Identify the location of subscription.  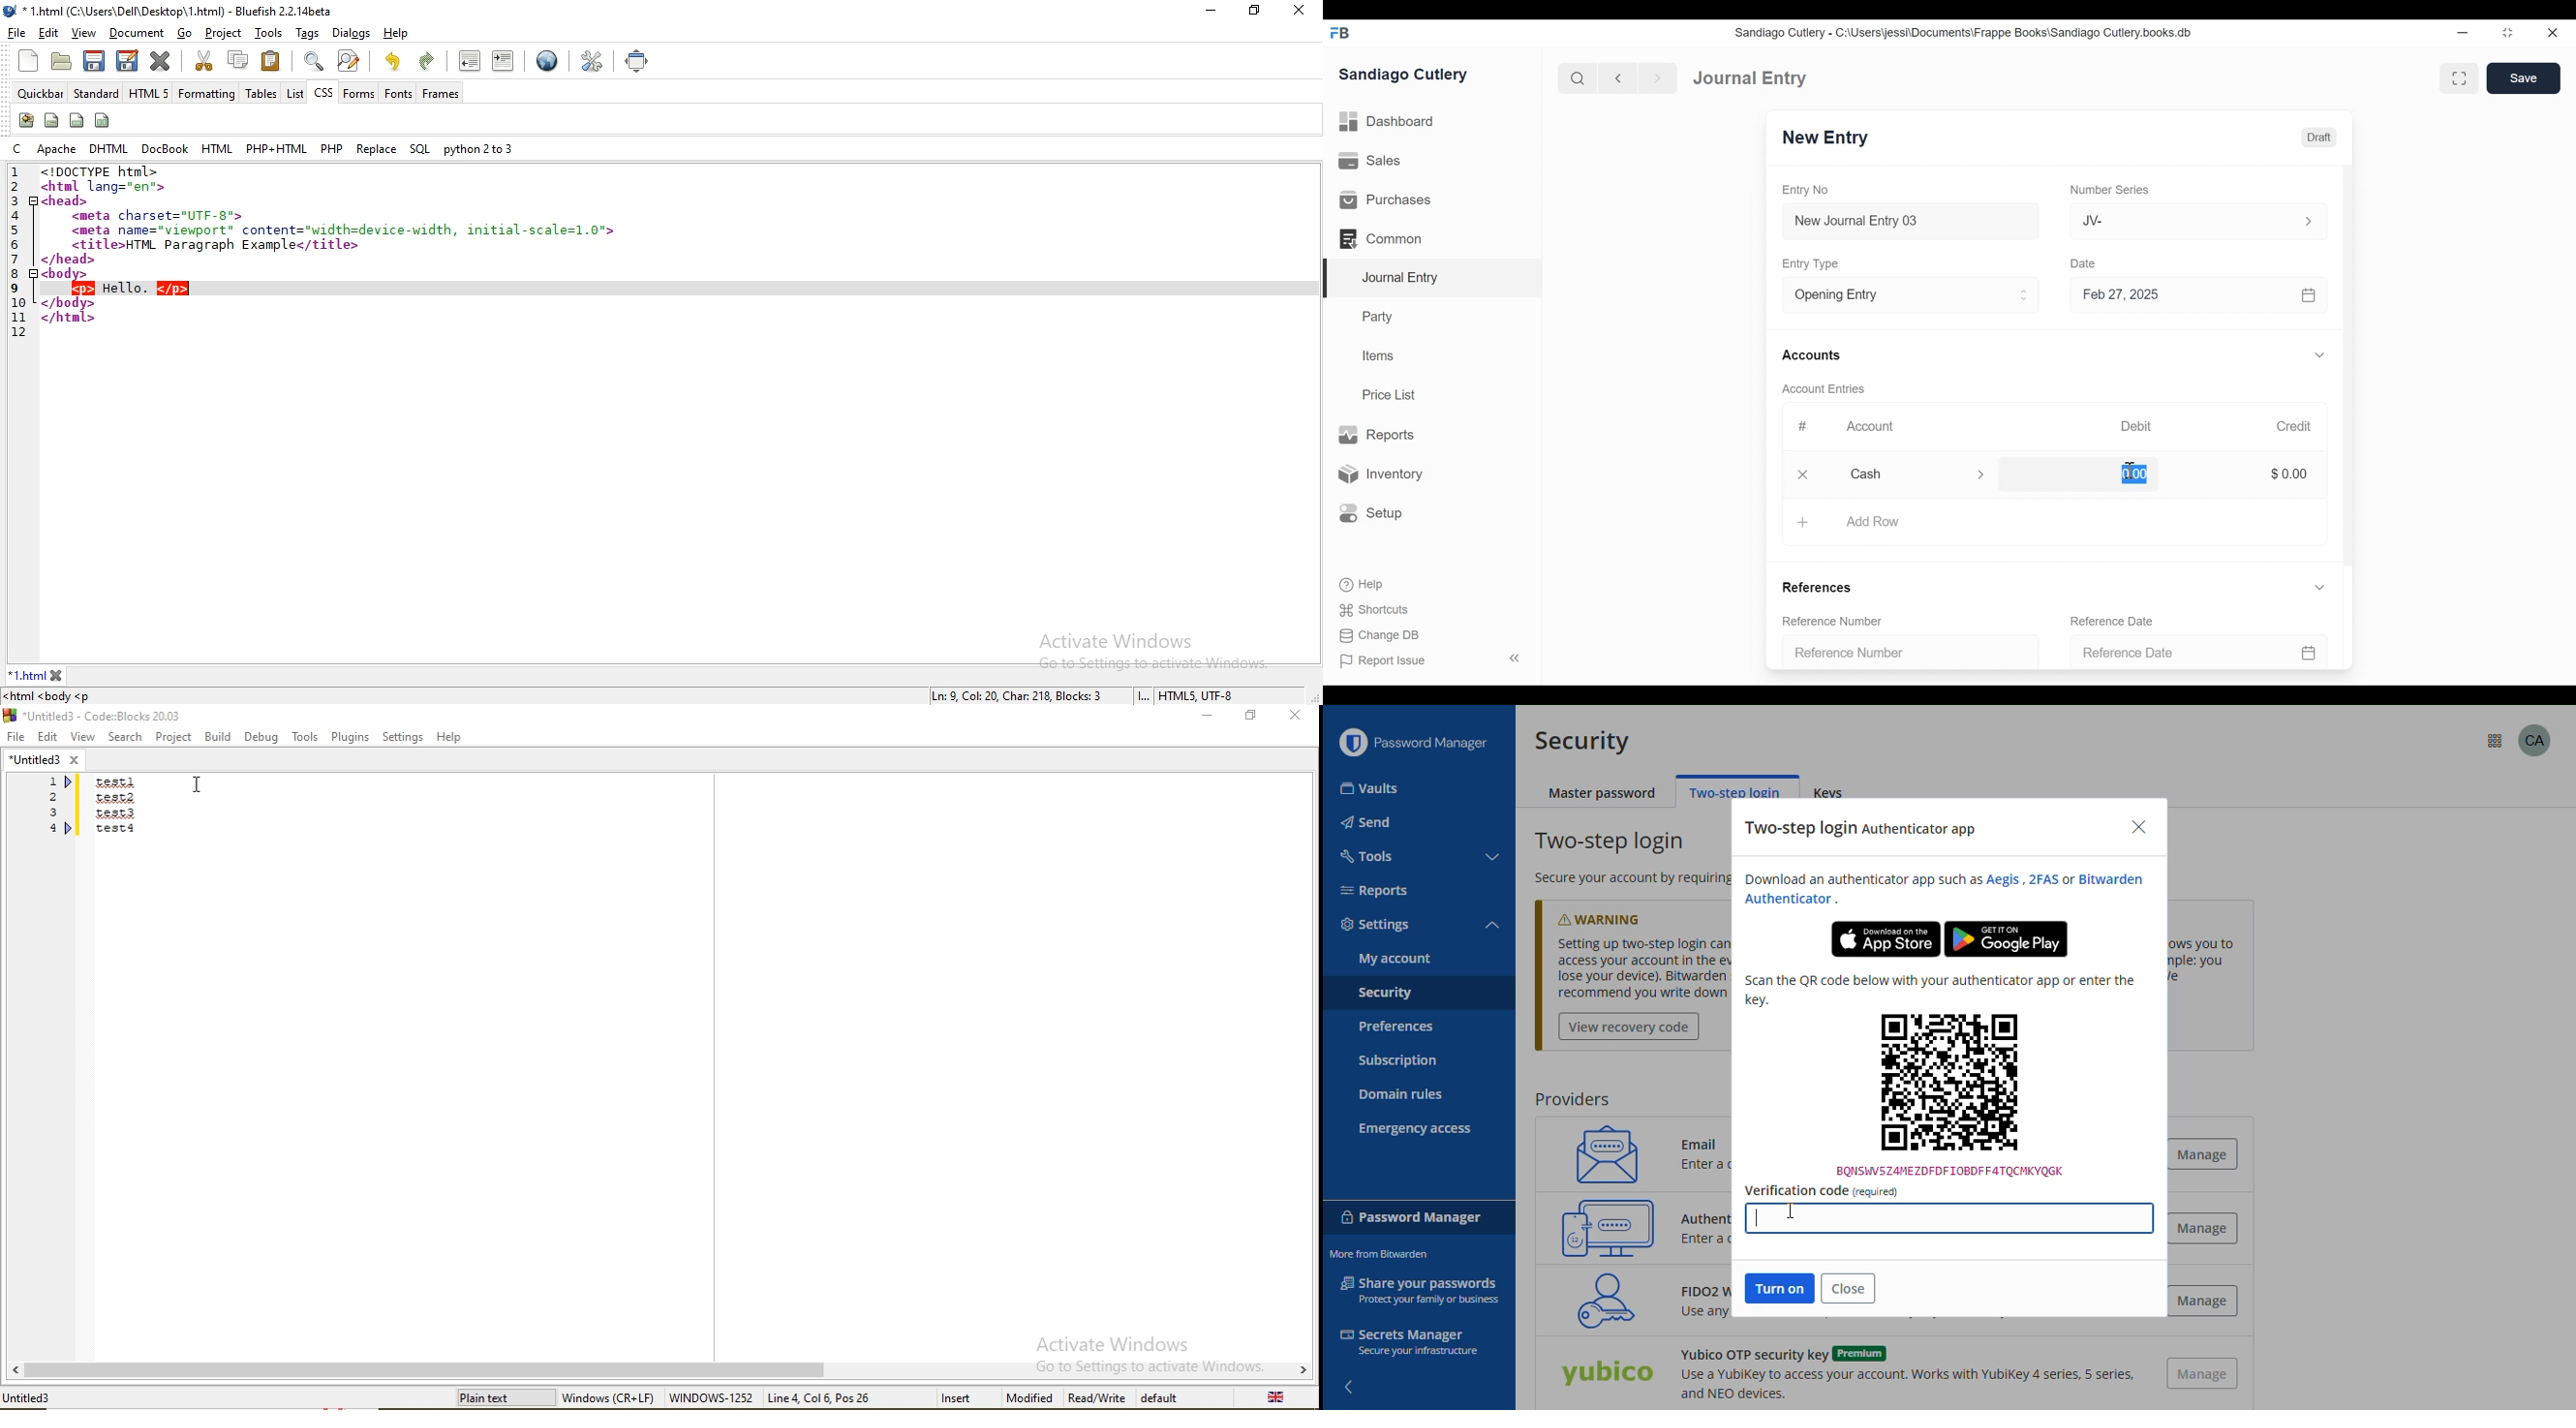
(1398, 1061).